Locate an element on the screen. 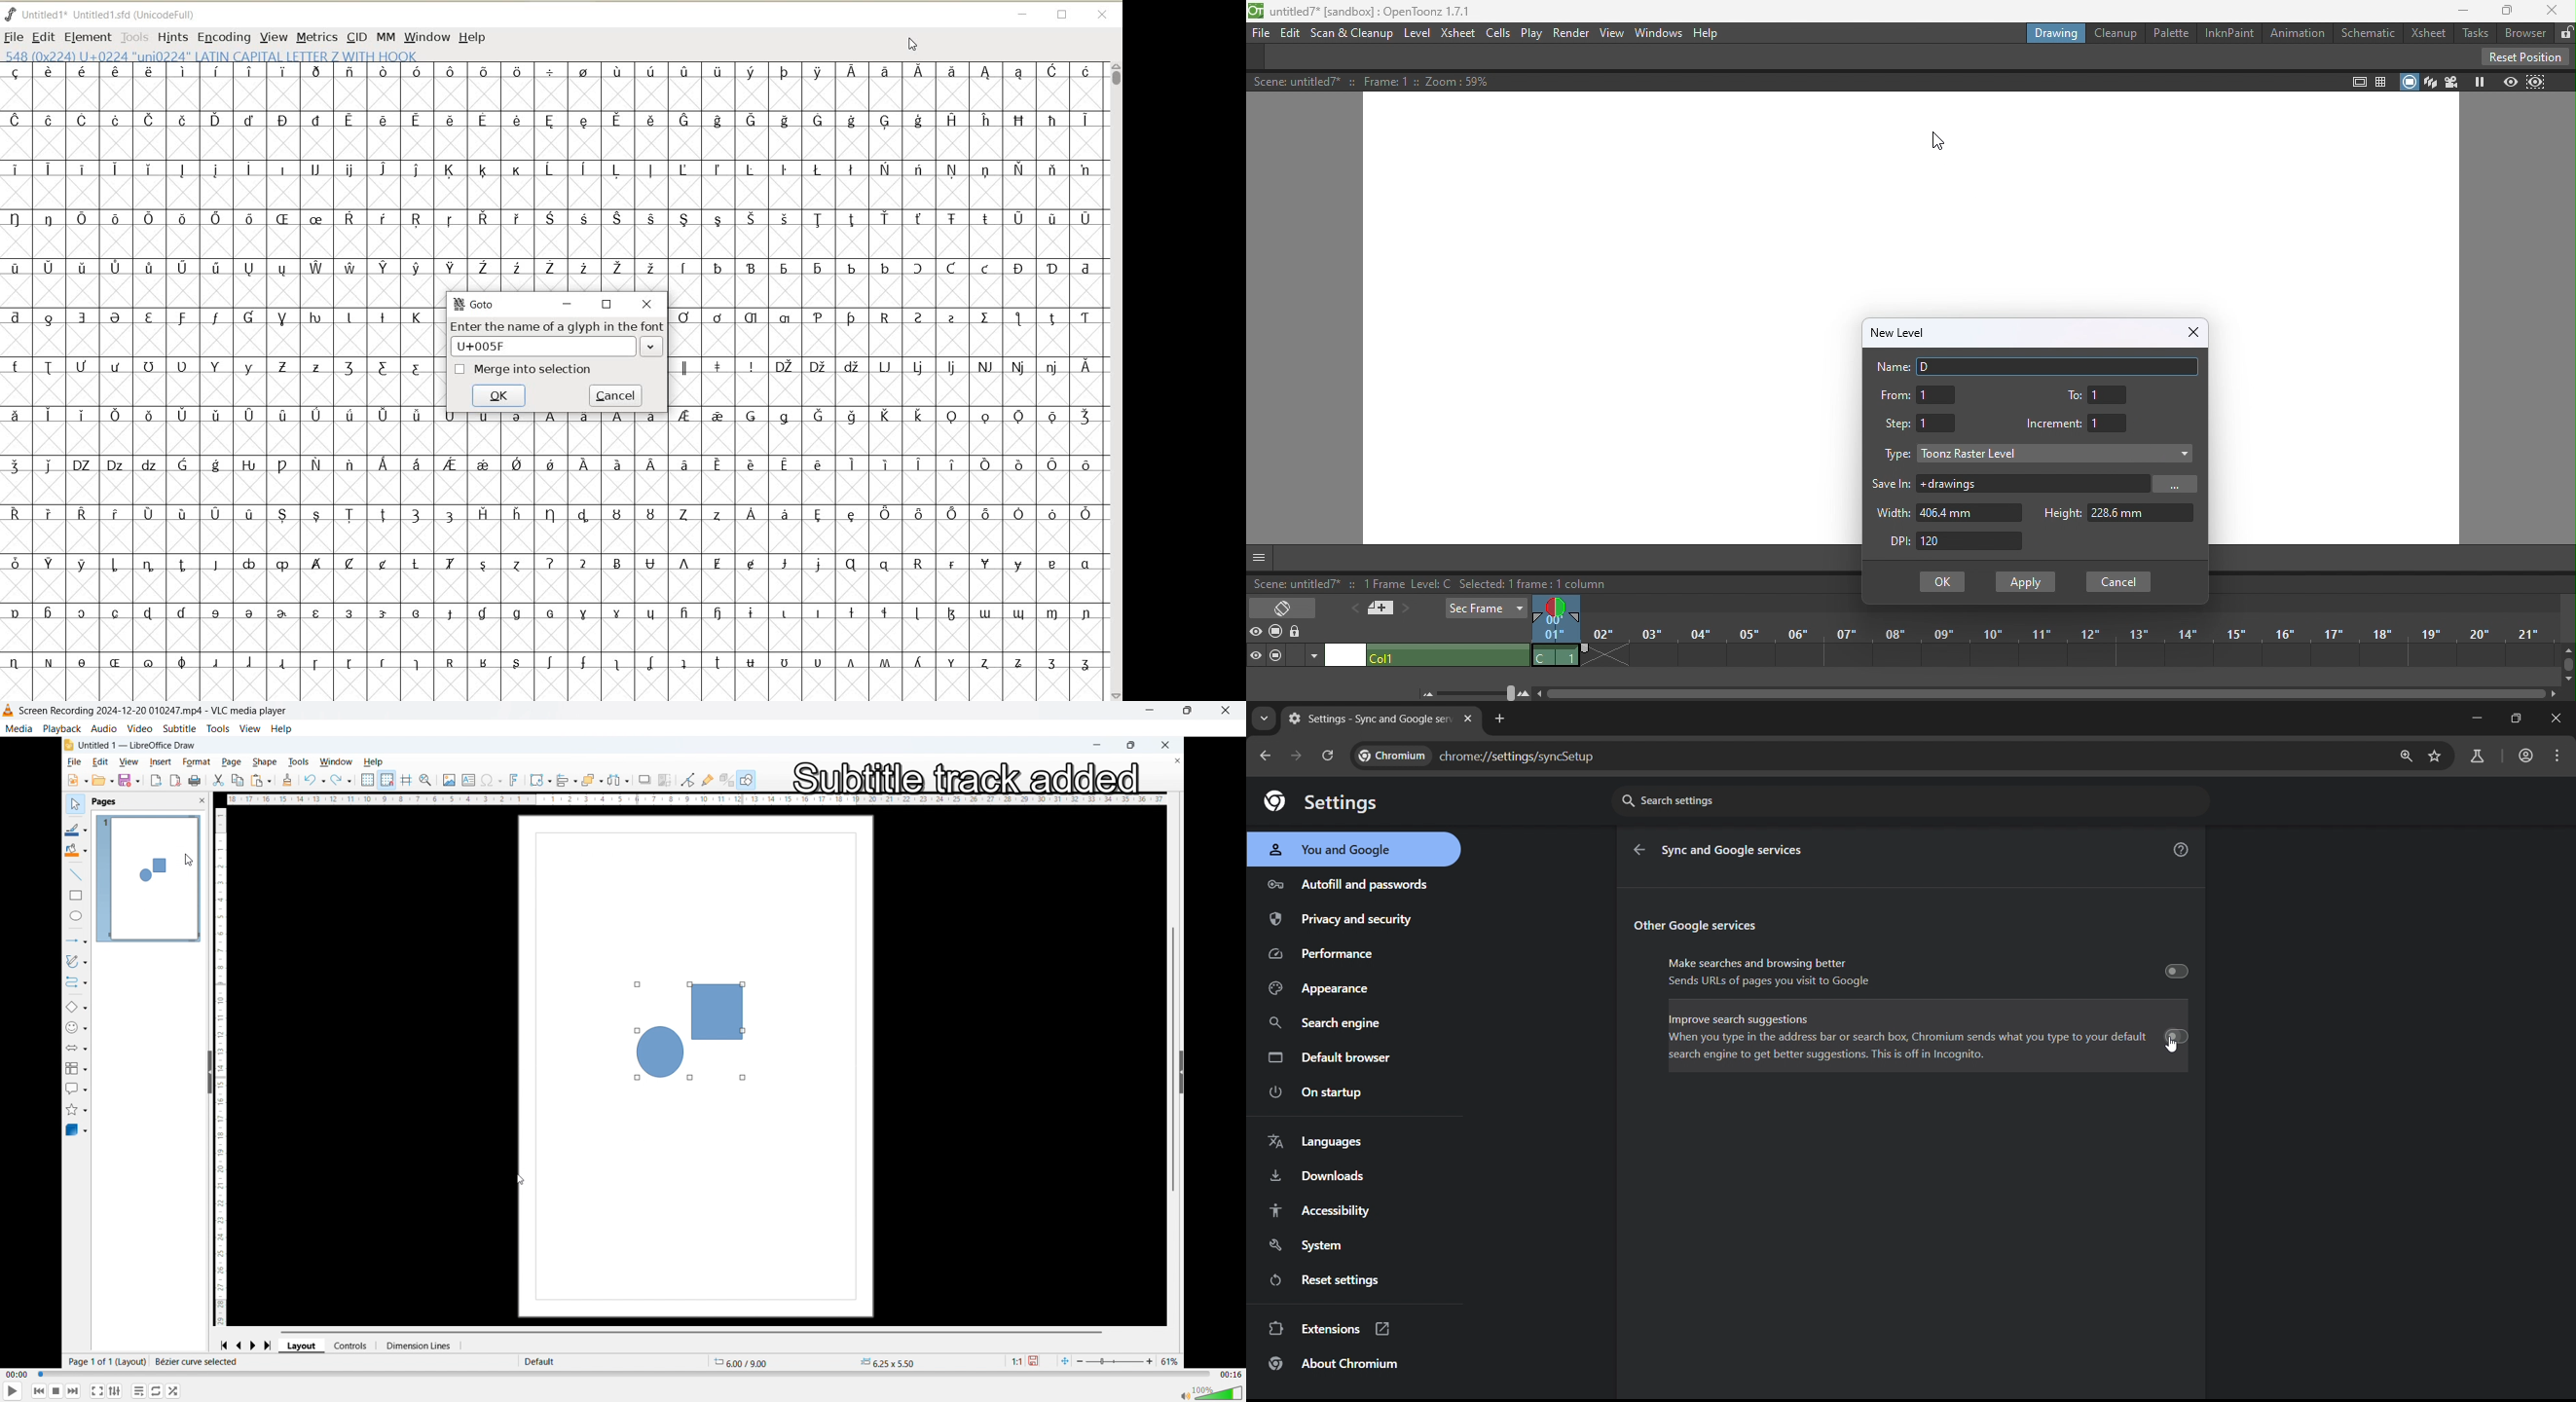 The height and width of the screenshot is (1428, 2576). block arrow is located at coordinates (80, 1048).